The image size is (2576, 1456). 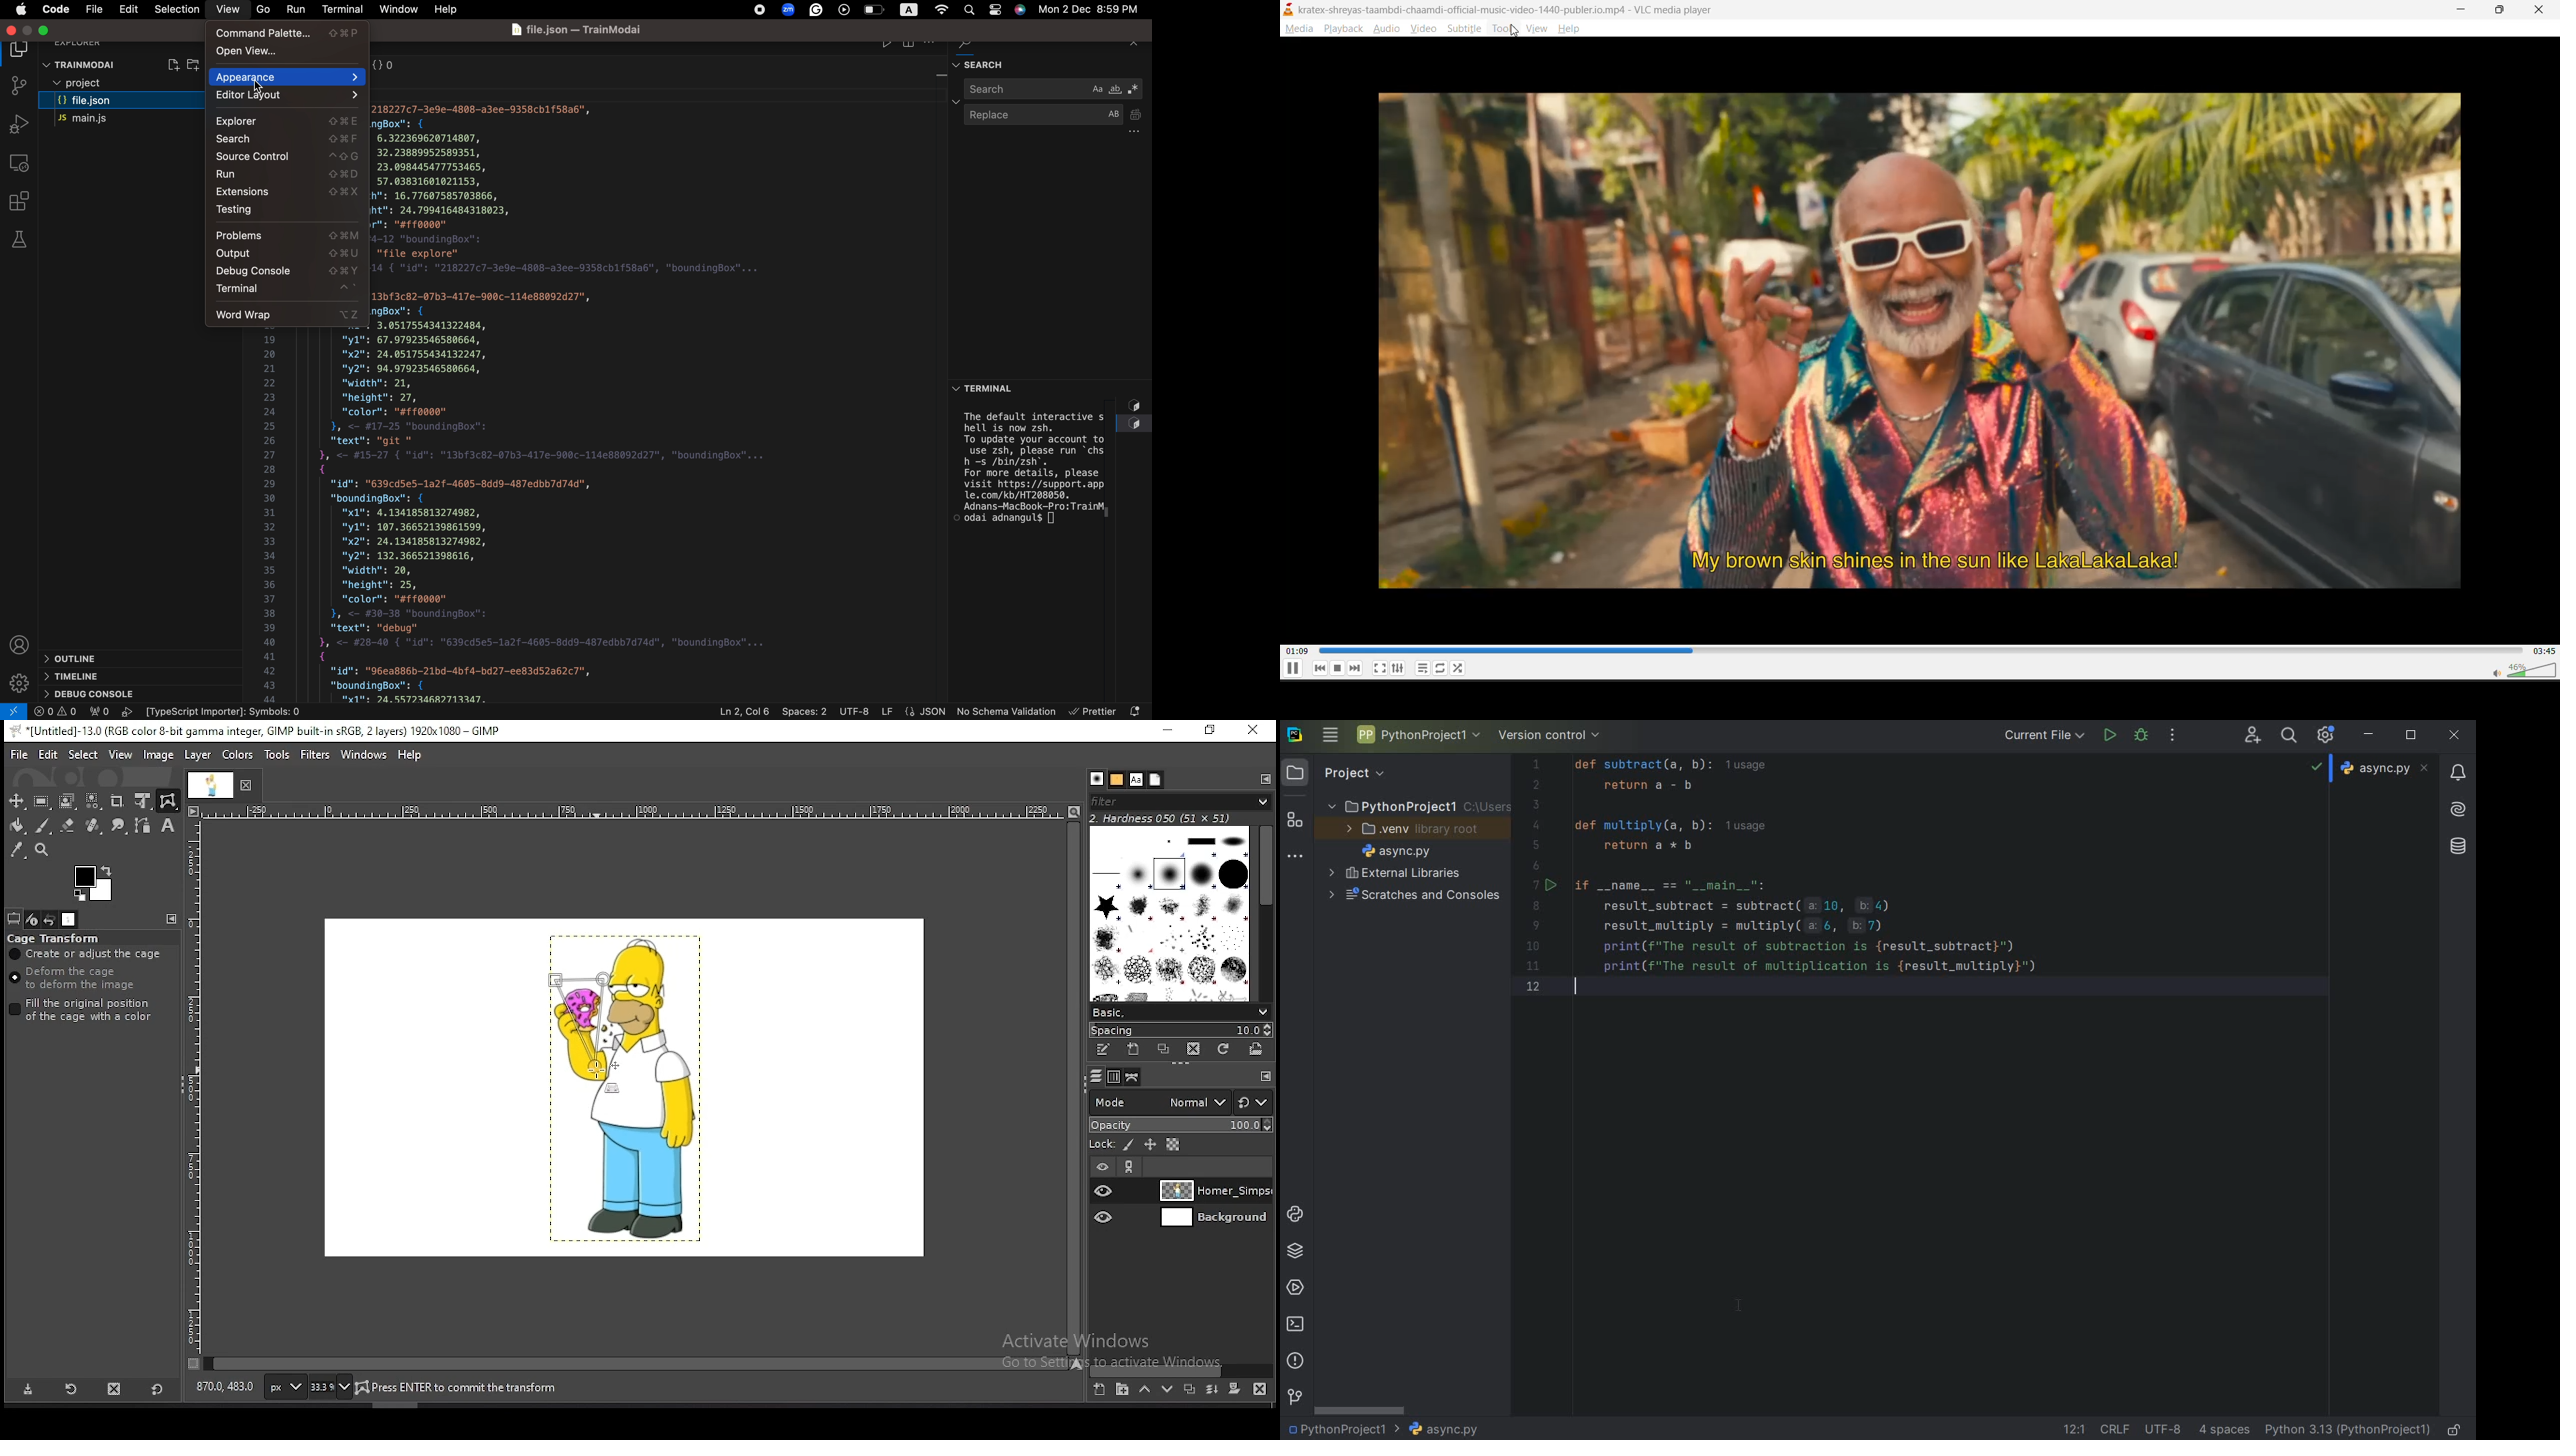 I want to click on units, so click(x=283, y=1388).